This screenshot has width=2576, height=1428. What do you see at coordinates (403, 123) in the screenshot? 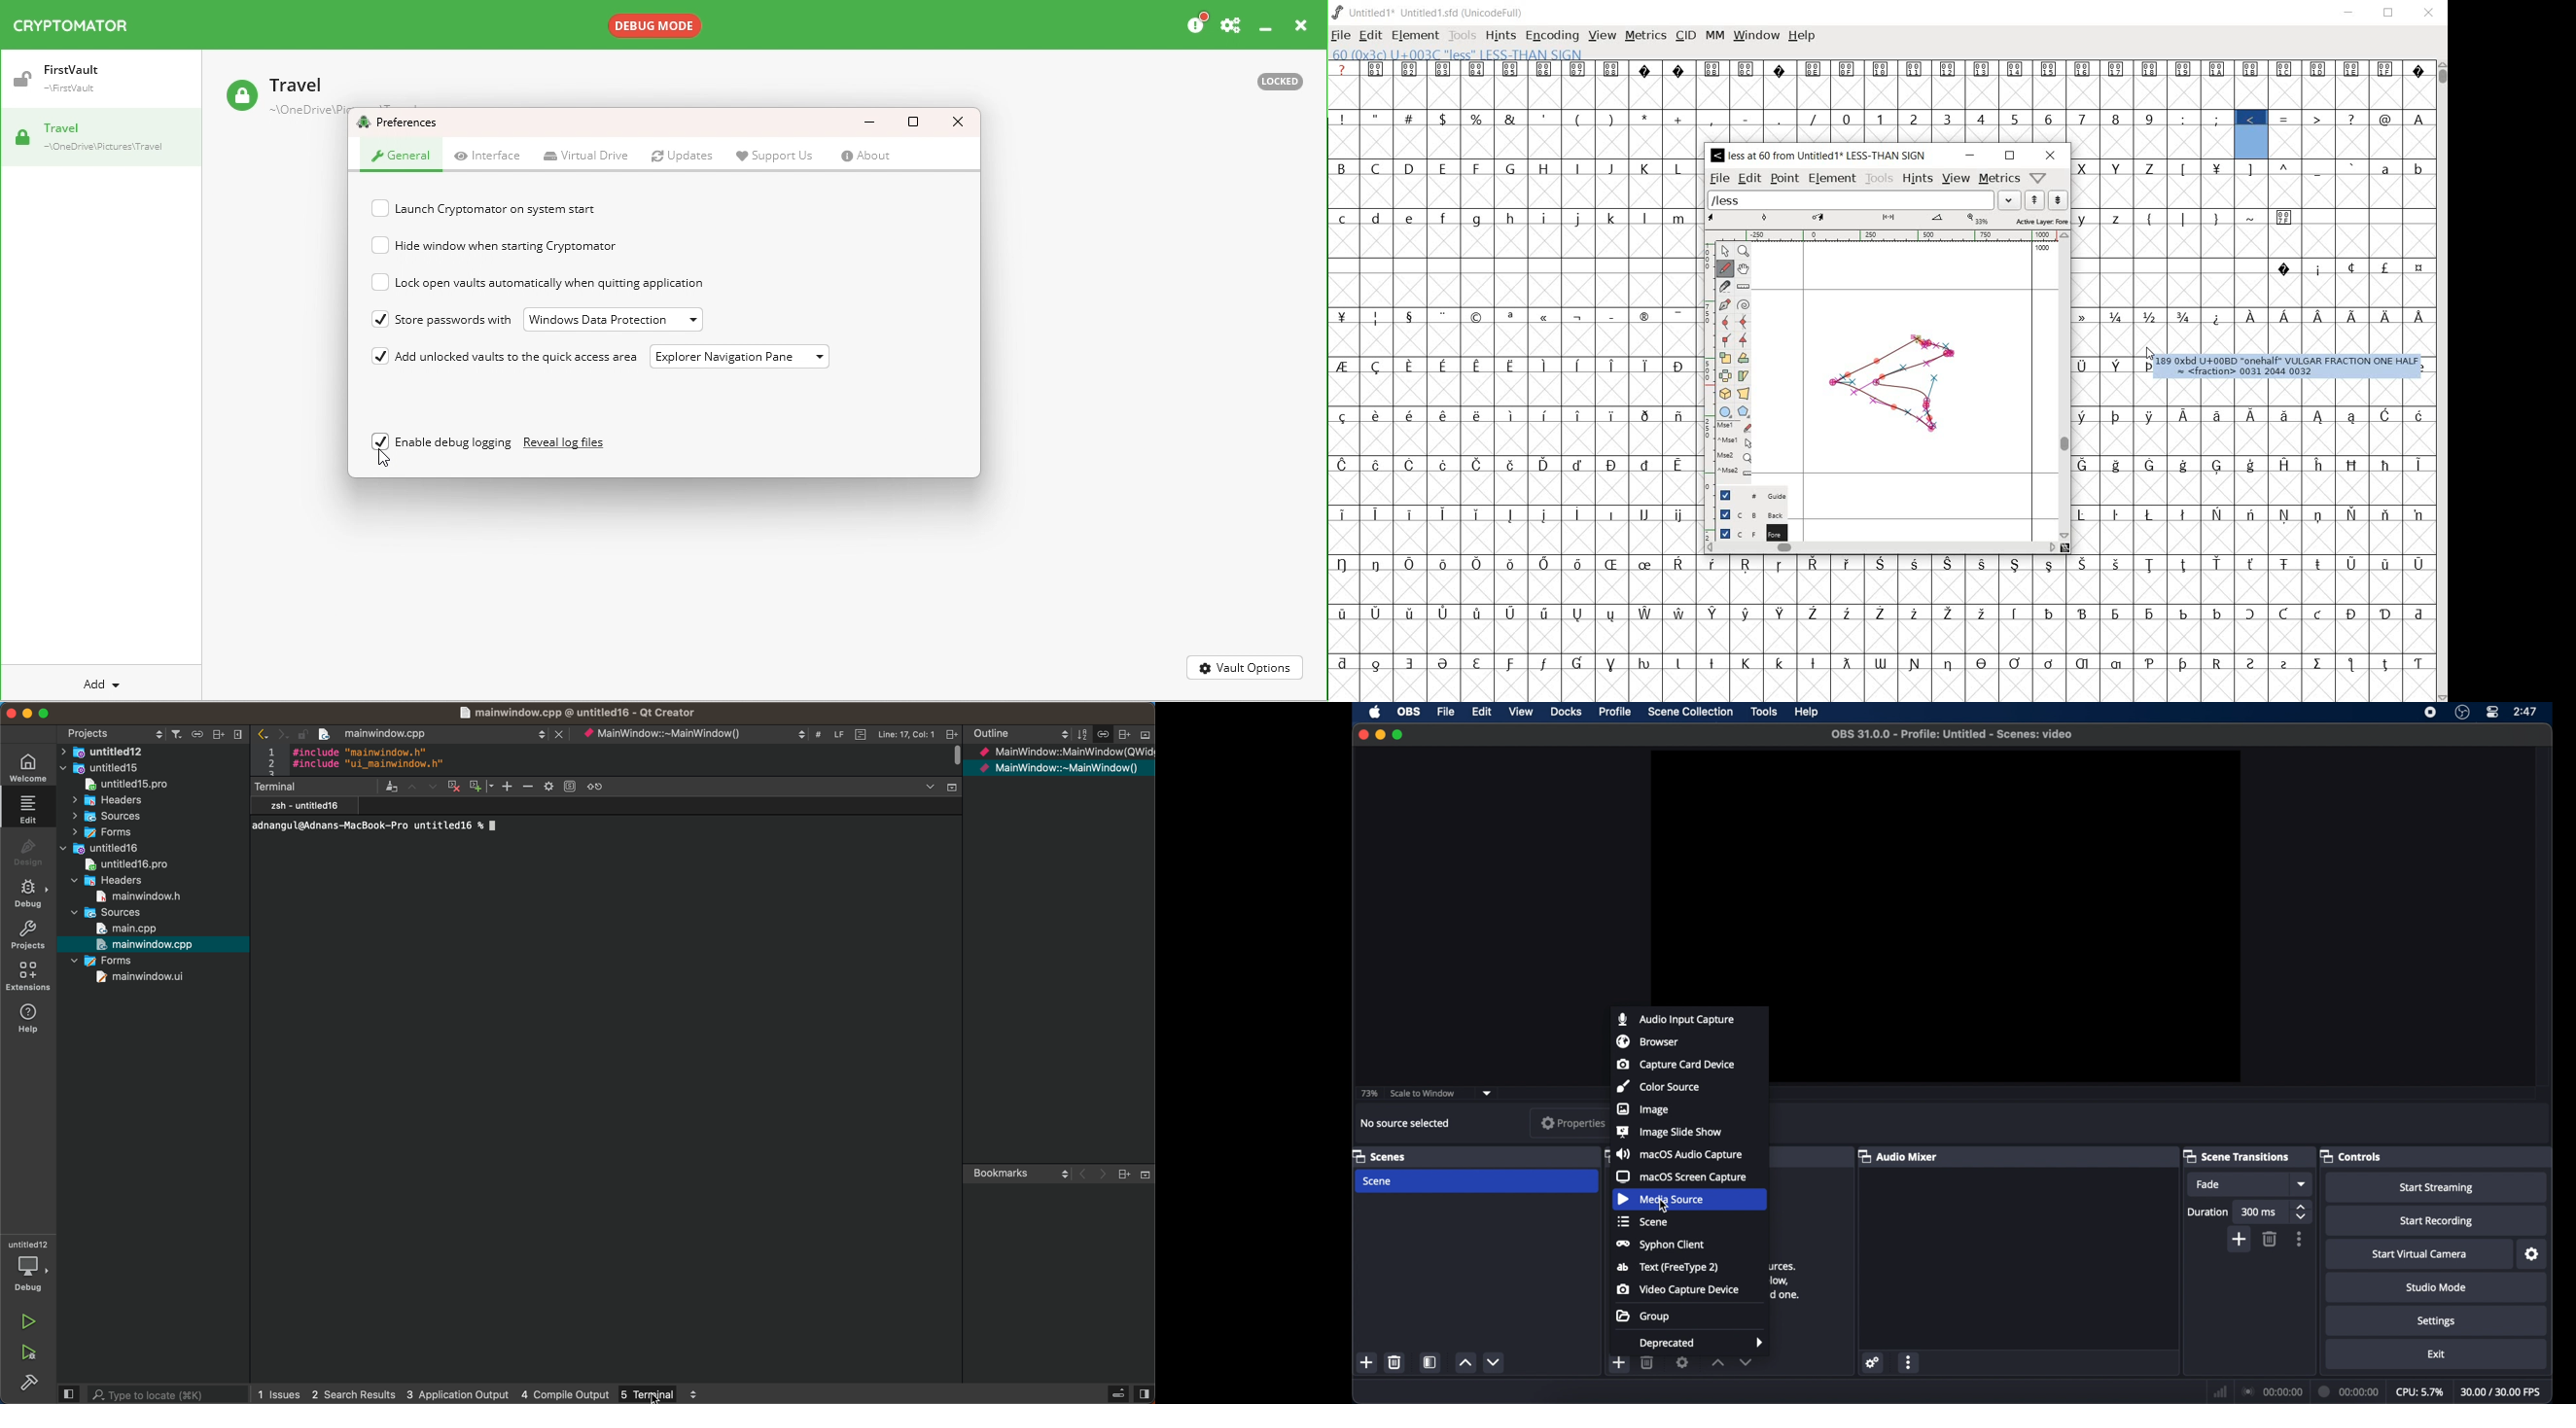
I see `Preferences` at bounding box center [403, 123].